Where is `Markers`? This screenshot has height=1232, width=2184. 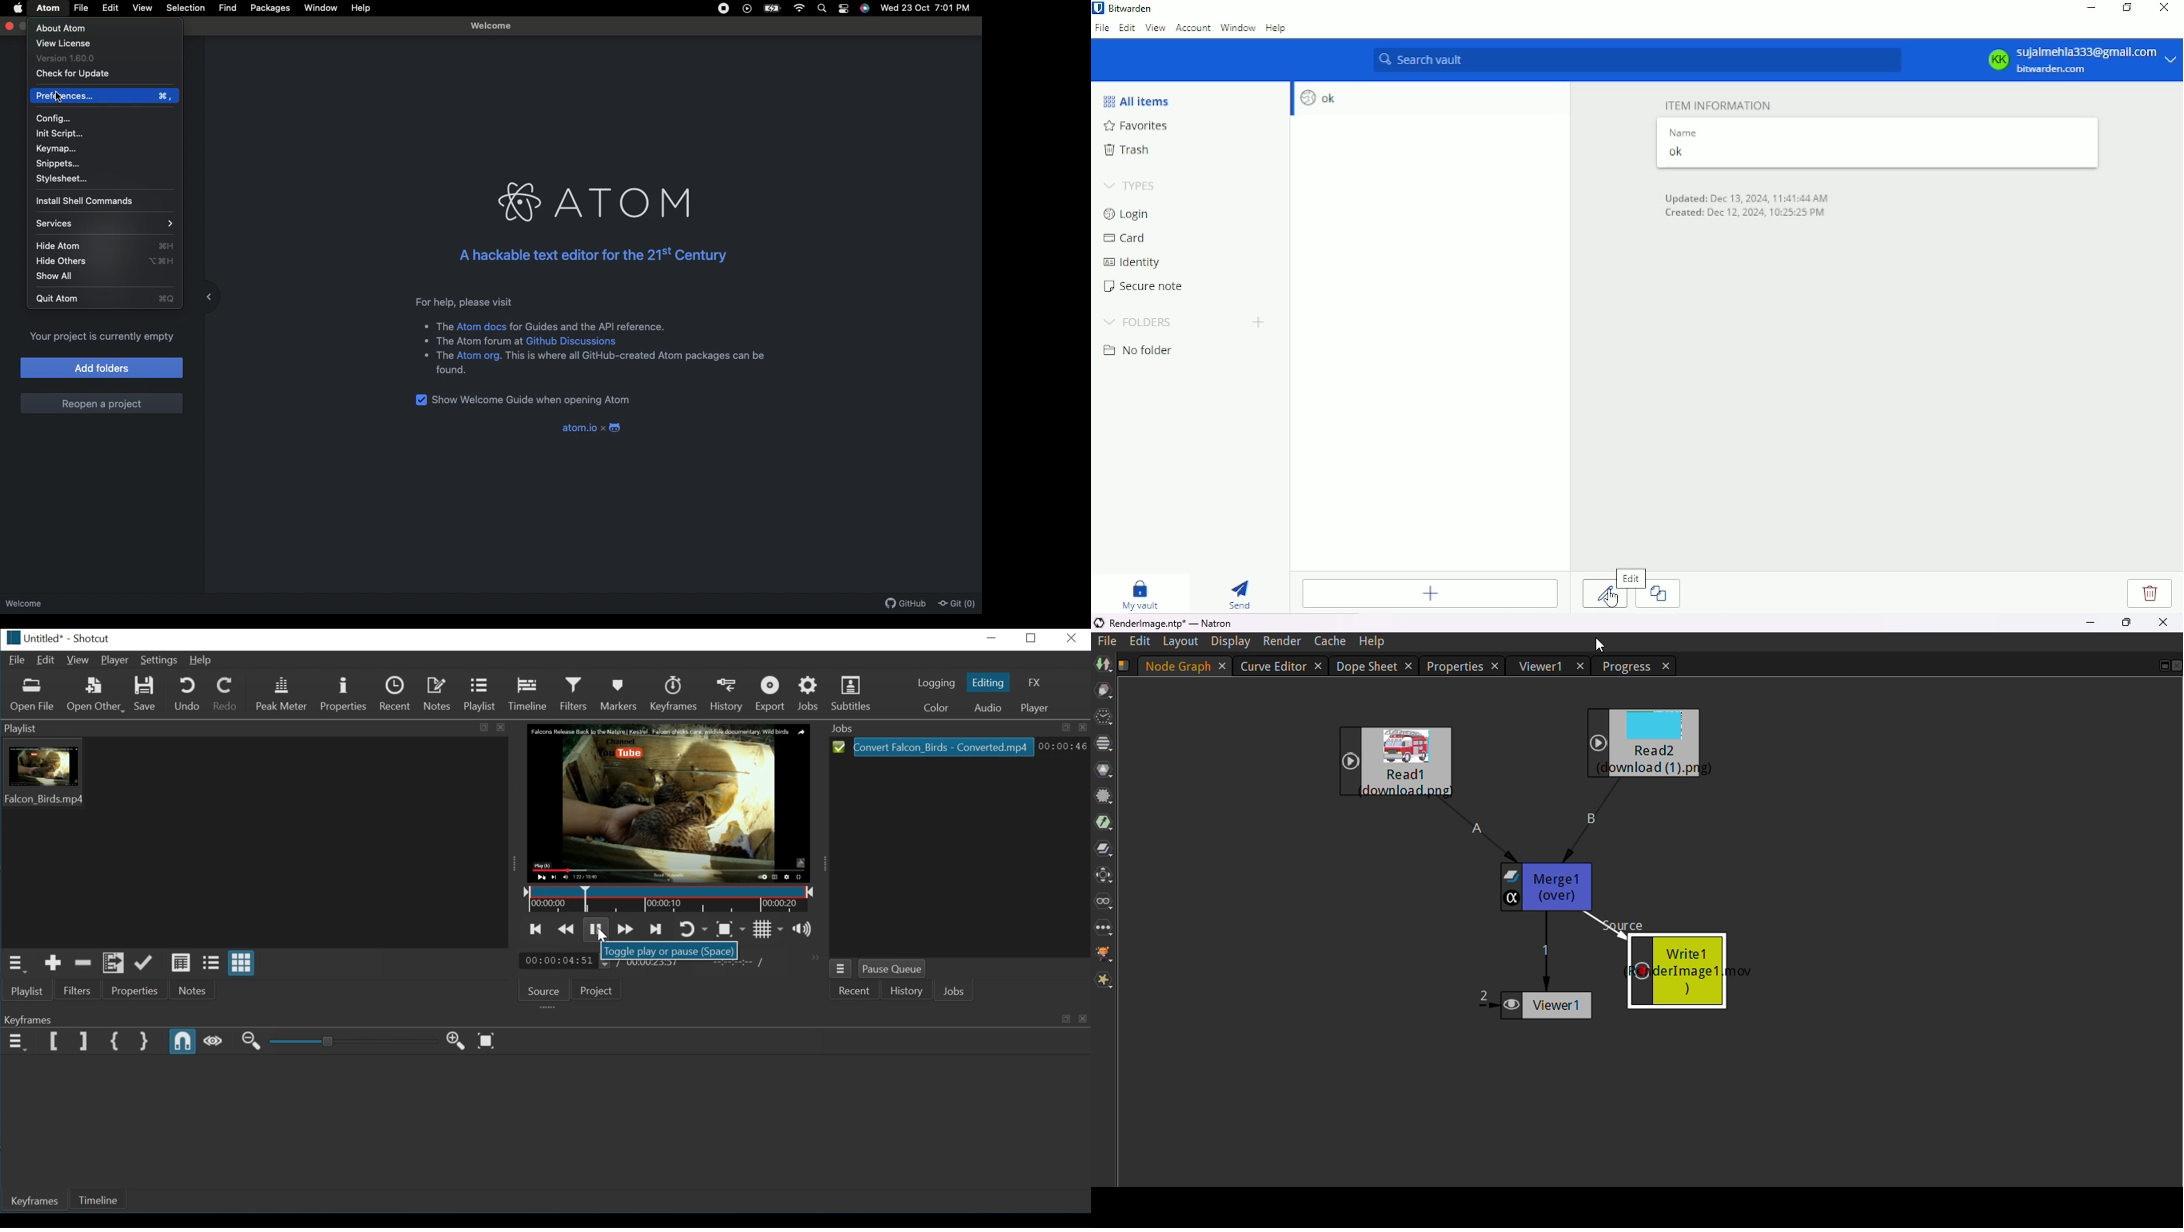
Markers is located at coordinates (620, 692).